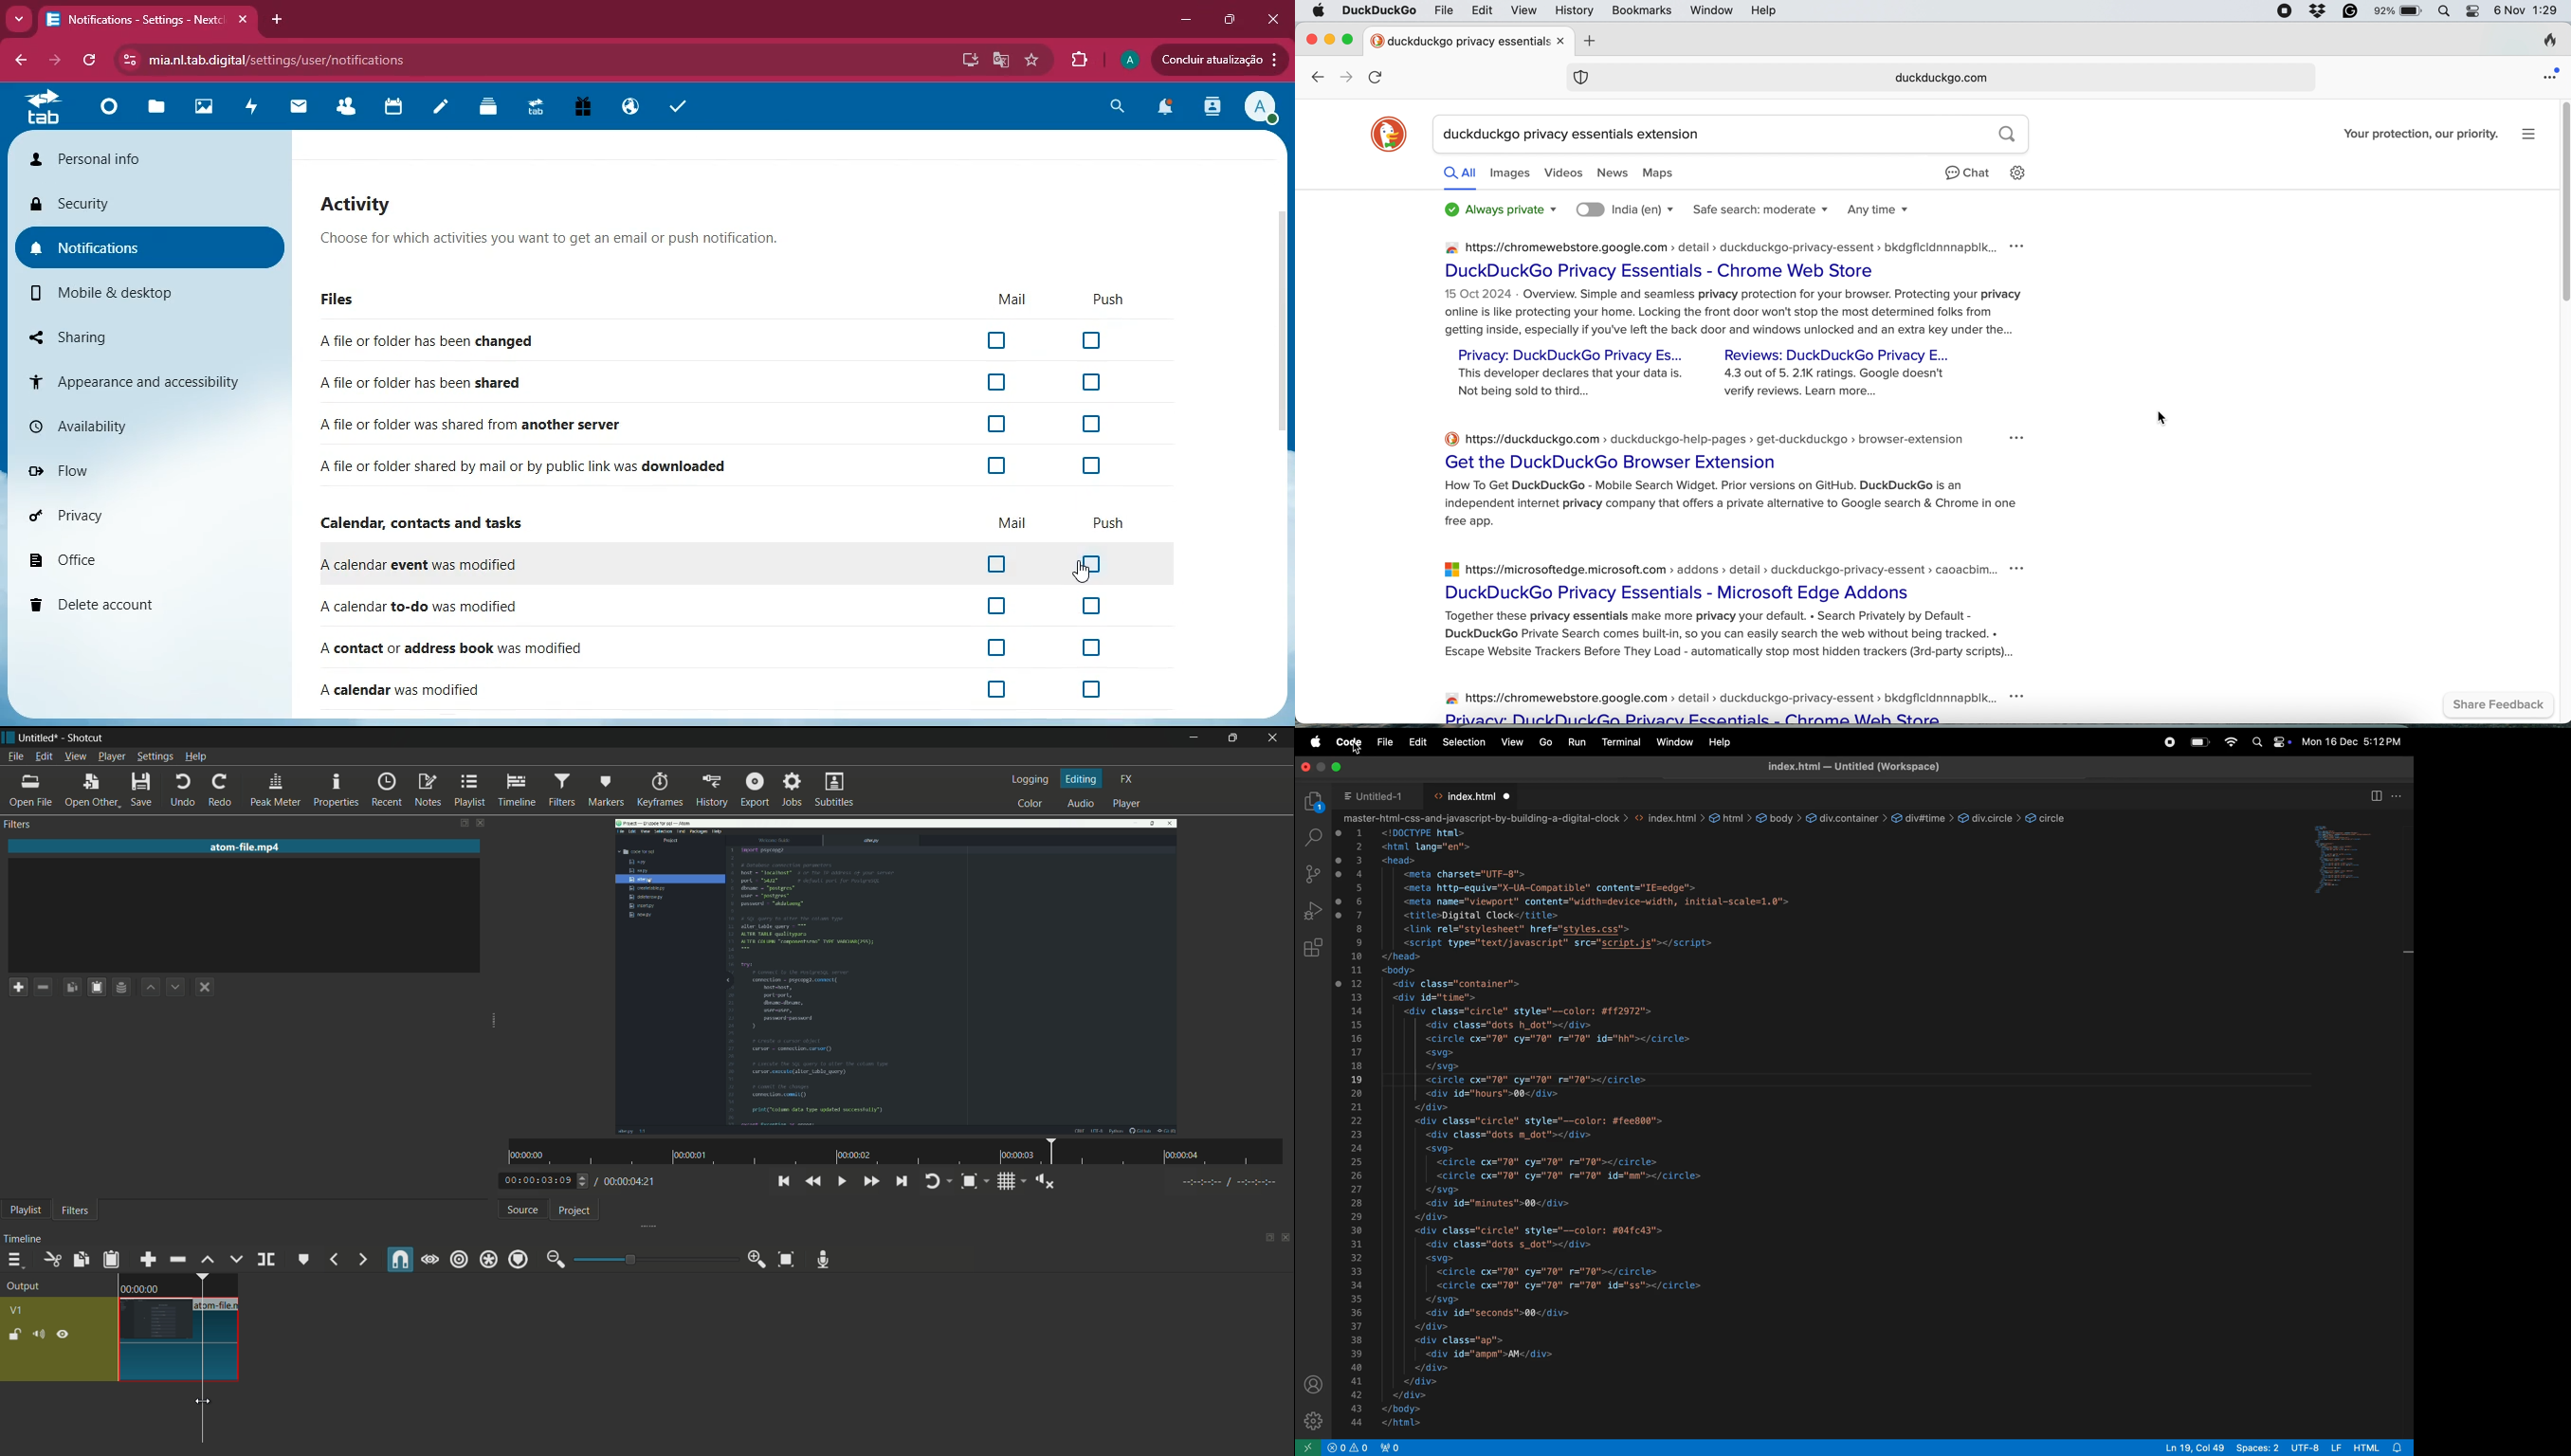 The height and width of the screenshot is (1456, 2576). I want to click on edit, so click(1482, 11).